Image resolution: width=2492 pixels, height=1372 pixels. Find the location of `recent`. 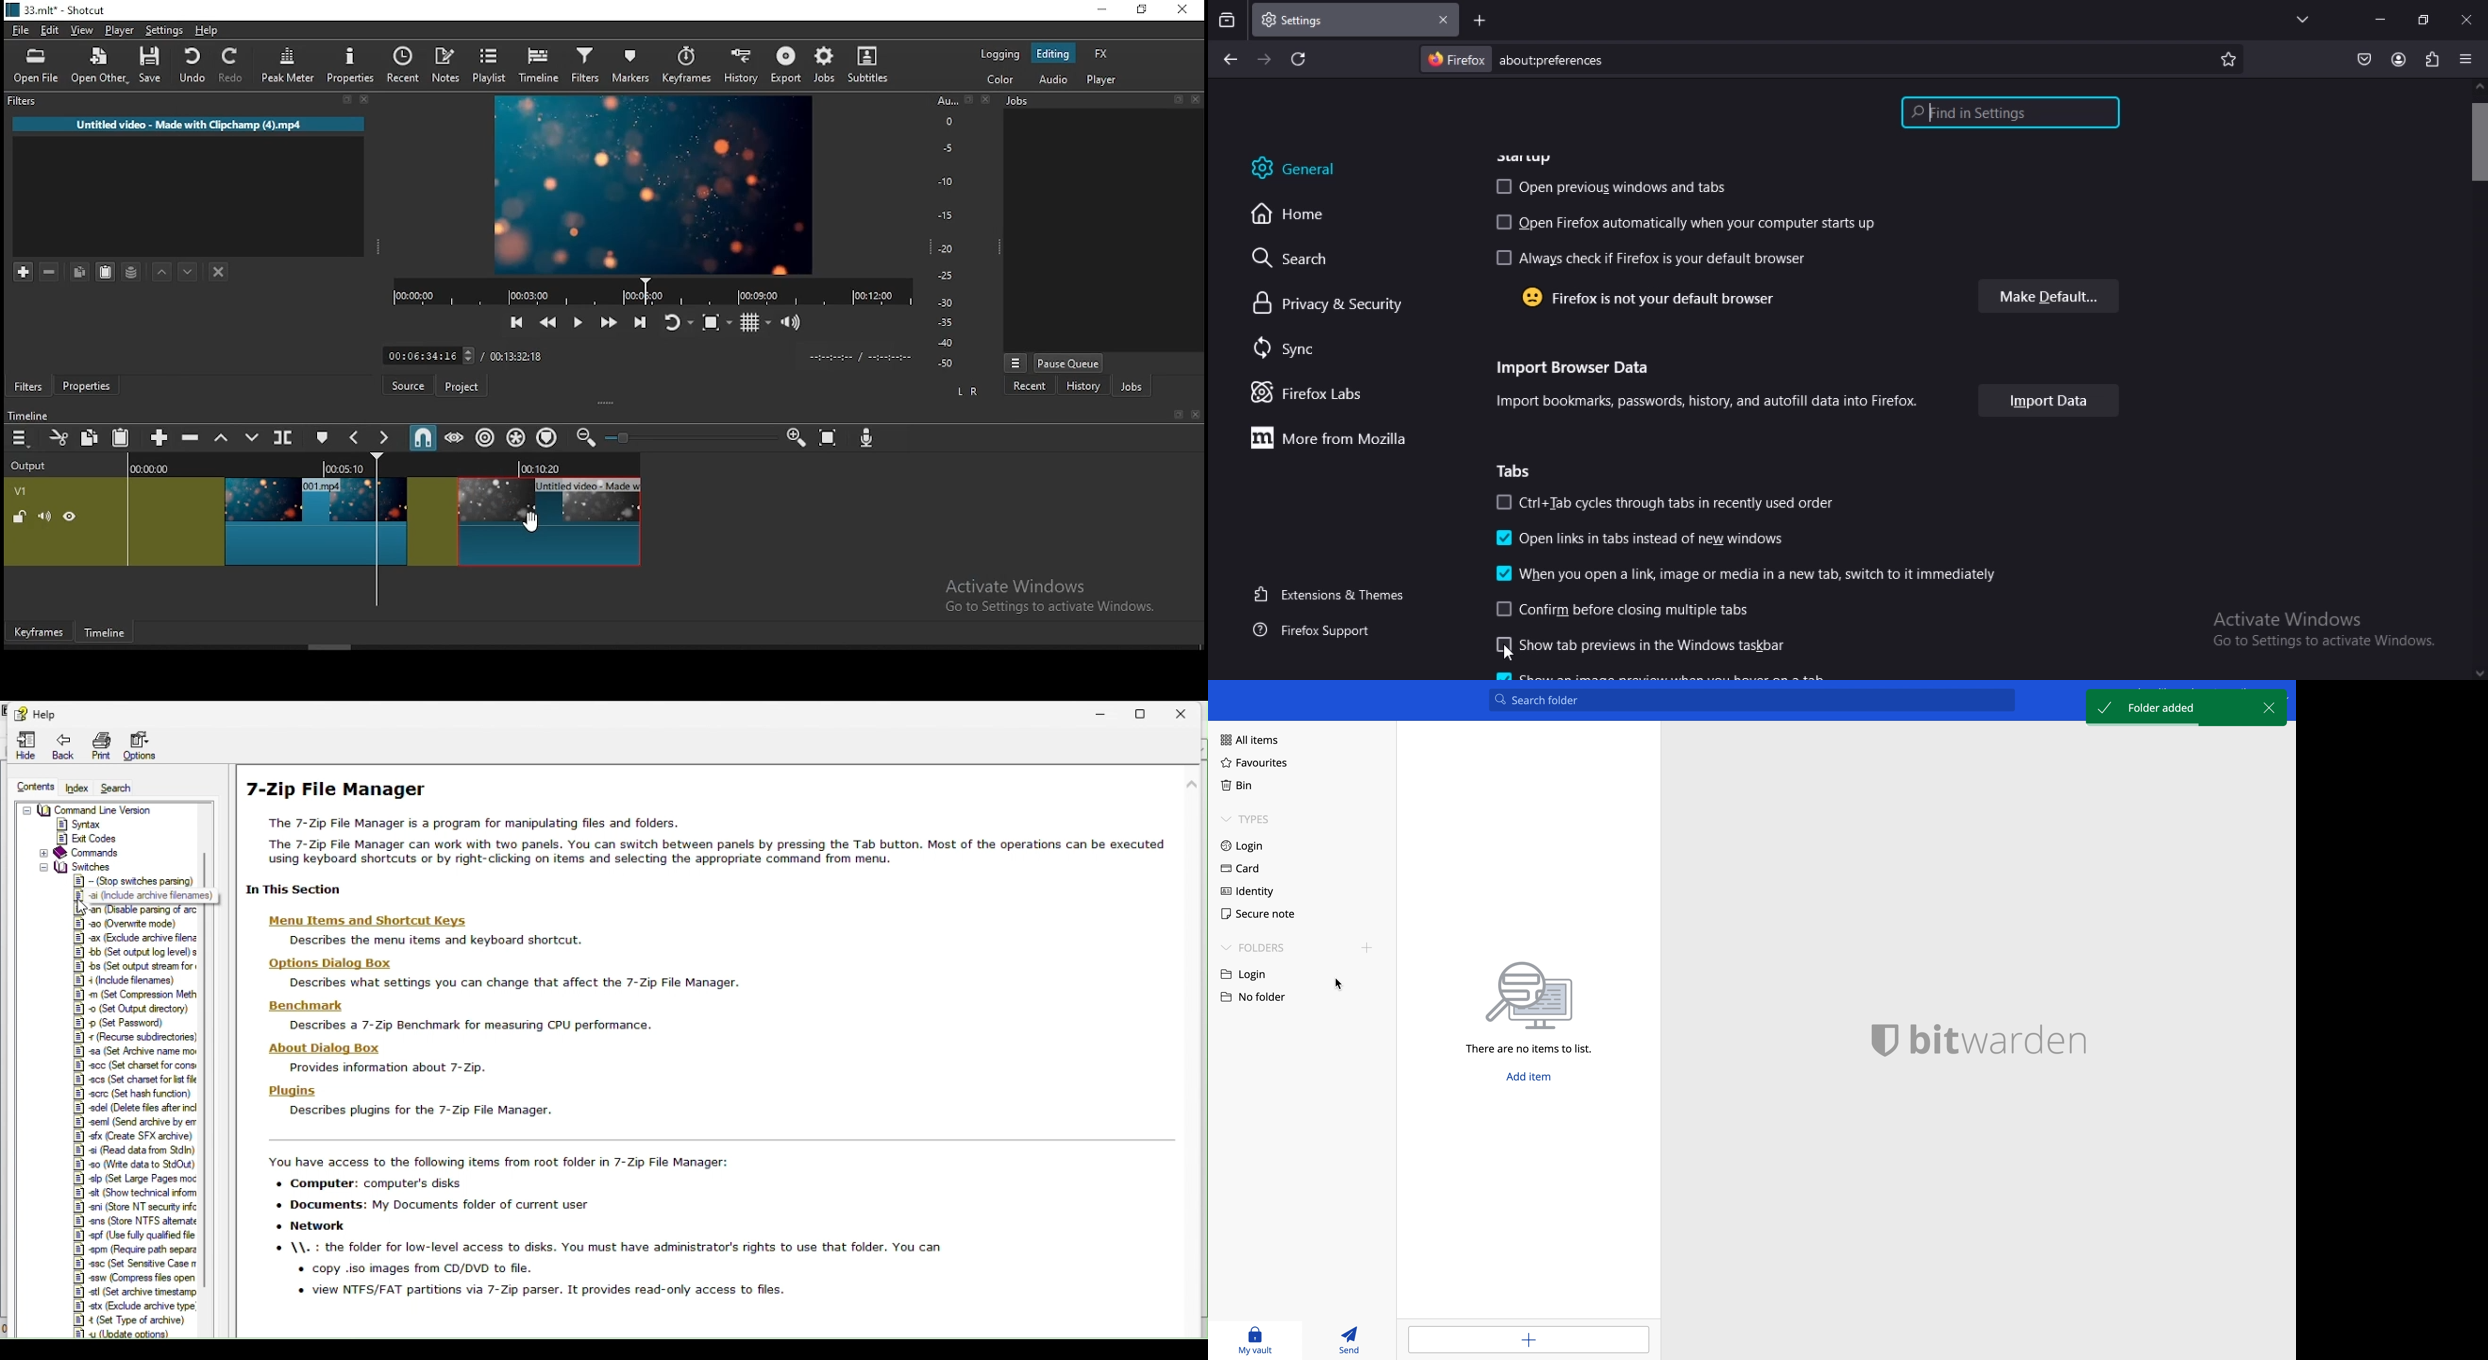

recent is located at coordinates (1030, 385).